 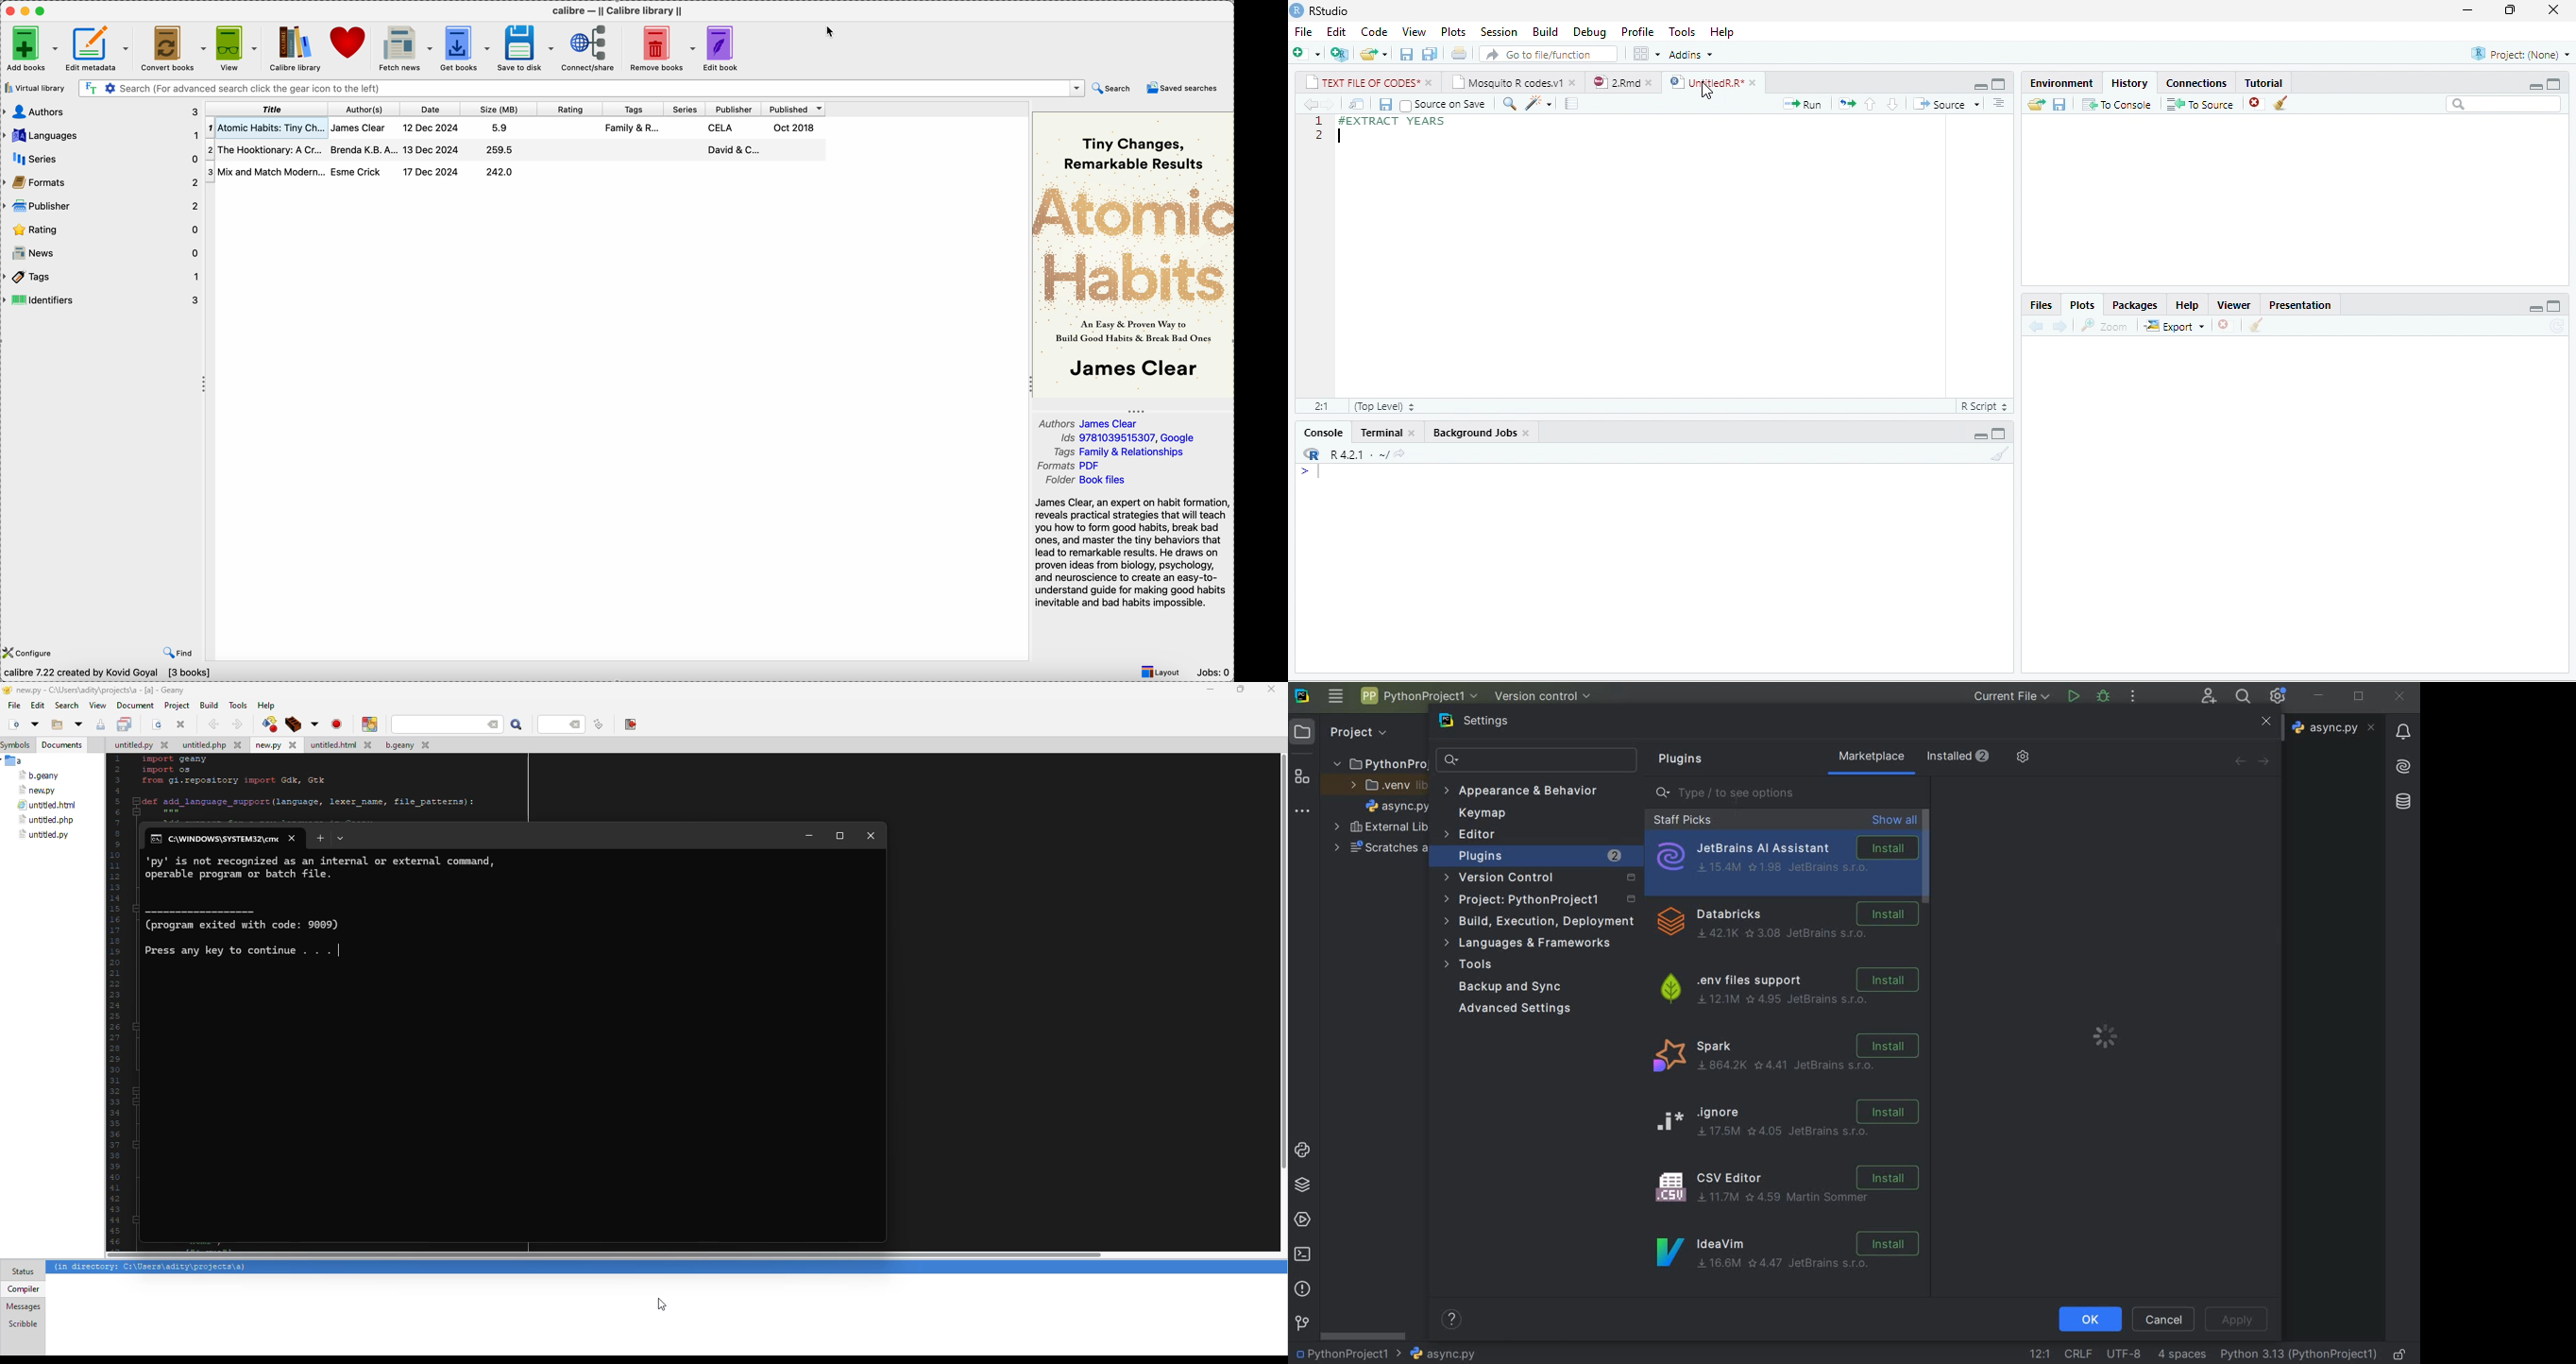 What do you see at coordinates (2535, 308) in the screenshot?
I see `minimize` at bounding box center [2535, 308].